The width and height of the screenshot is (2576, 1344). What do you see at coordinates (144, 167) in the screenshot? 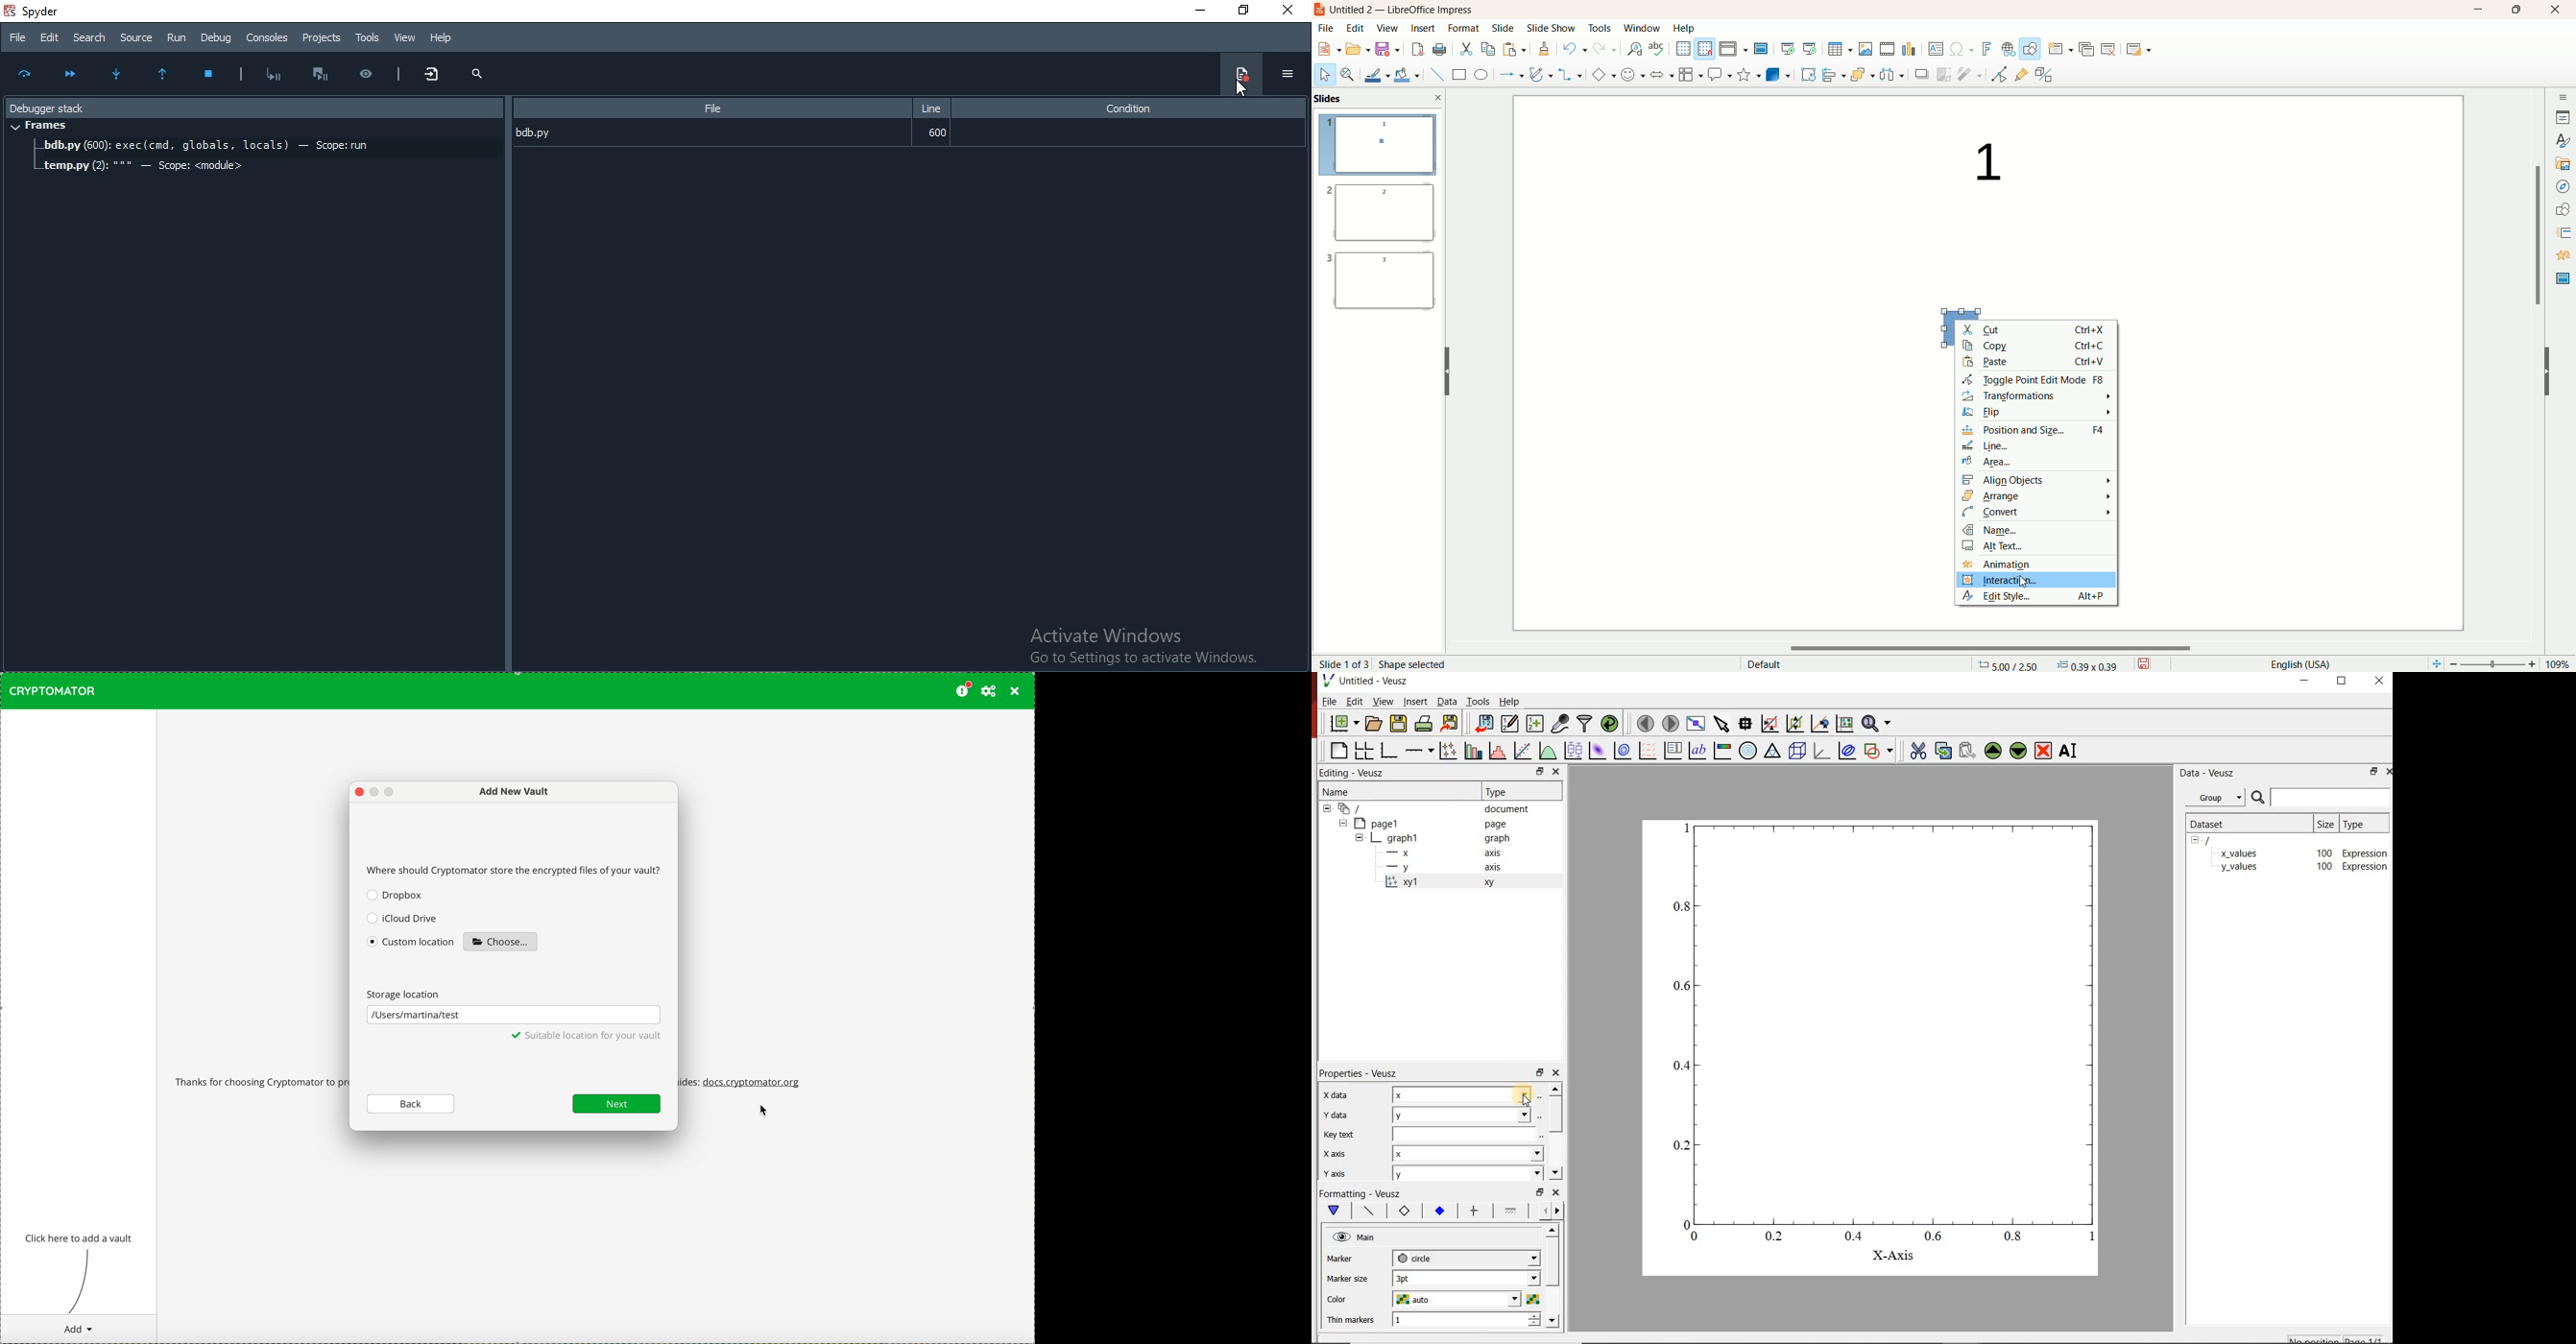
I see `temp.py (2): *"* — Scope: <module>` at bounding box center [144, 167].